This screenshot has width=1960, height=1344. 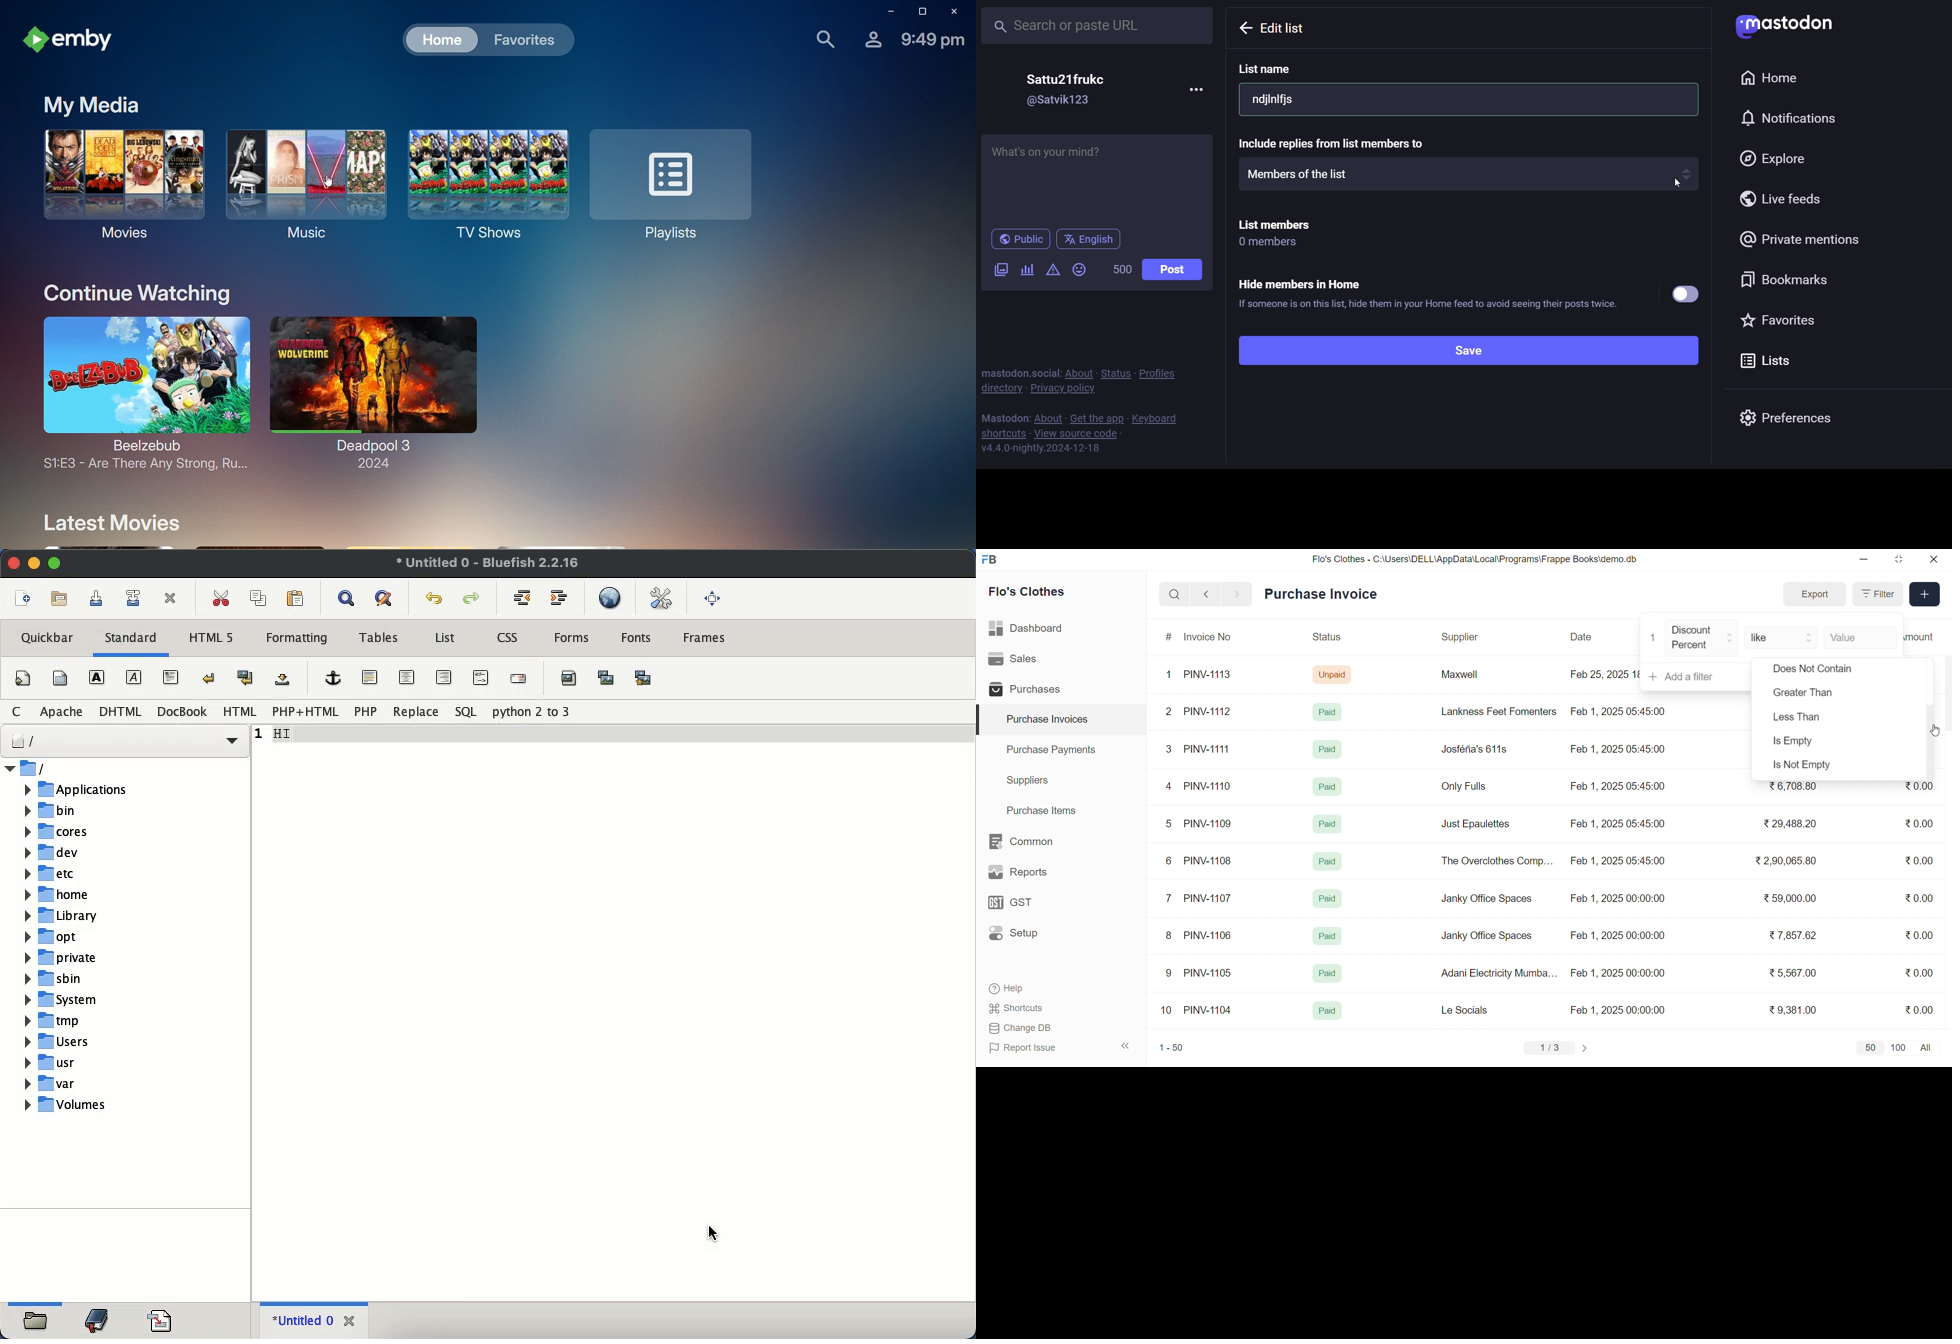 What do you see at coordinates (1676, 186) in the screenshot?
I see `cursor` at bounding box center [1676, 186].